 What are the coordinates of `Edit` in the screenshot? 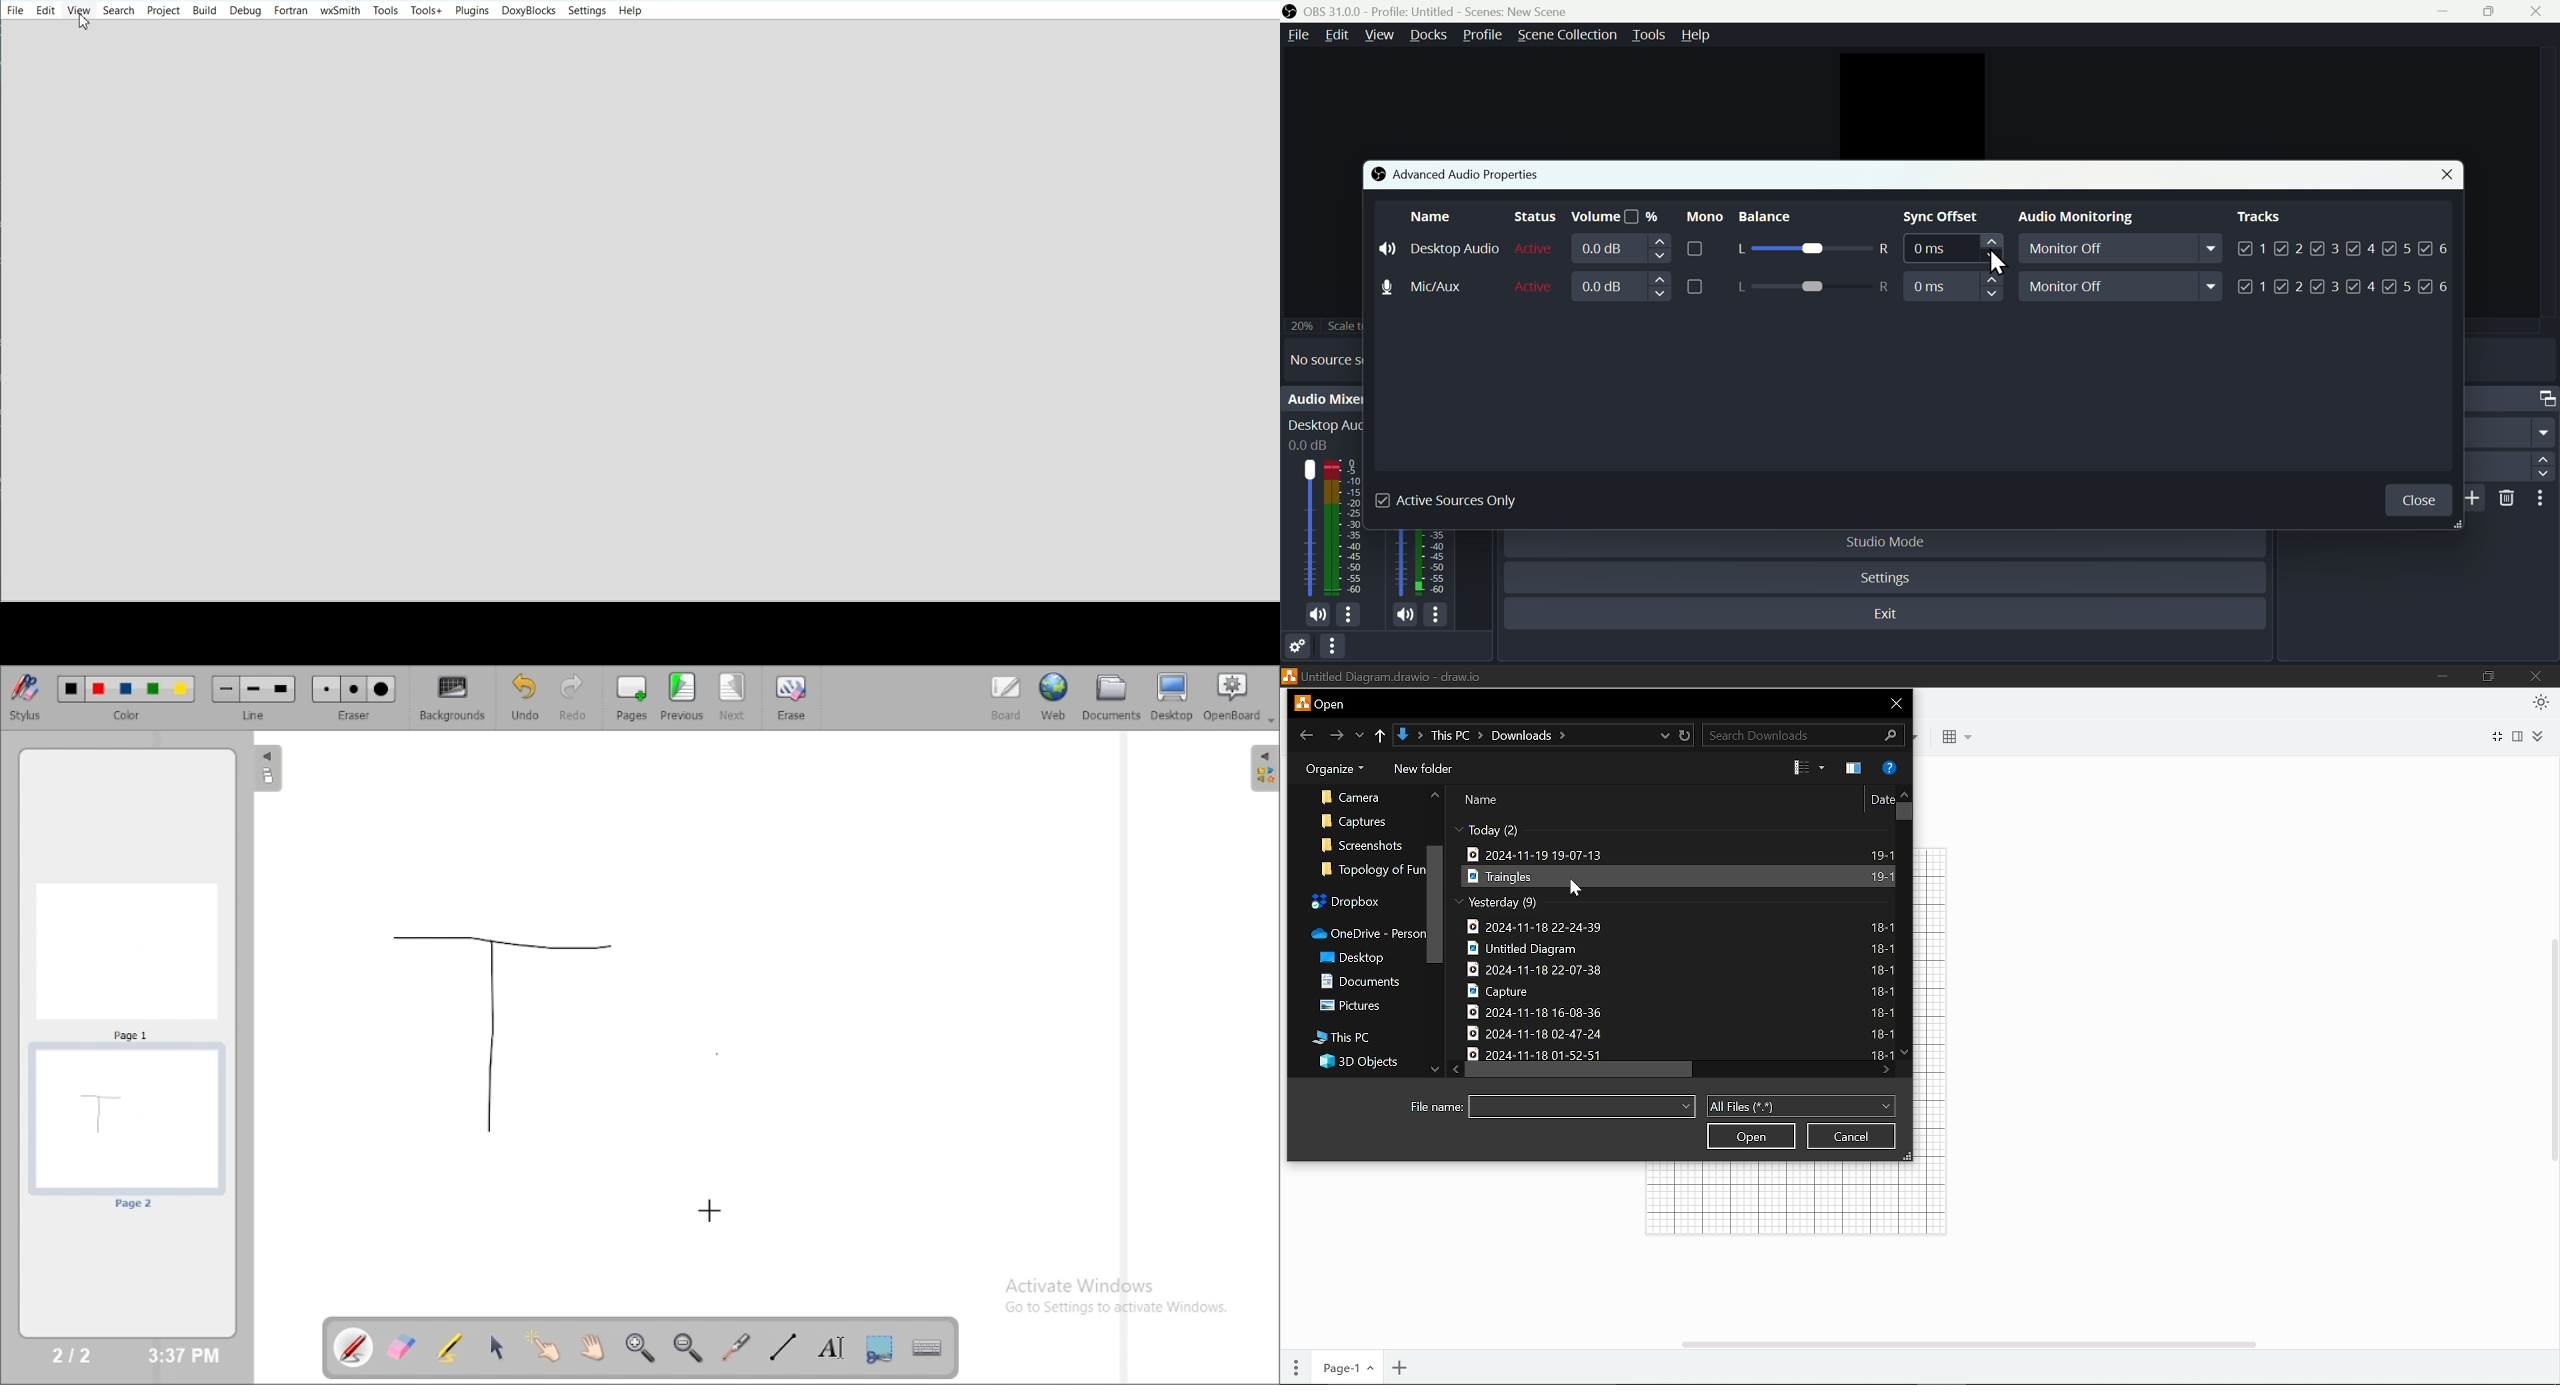 It's located at (1336, 35).